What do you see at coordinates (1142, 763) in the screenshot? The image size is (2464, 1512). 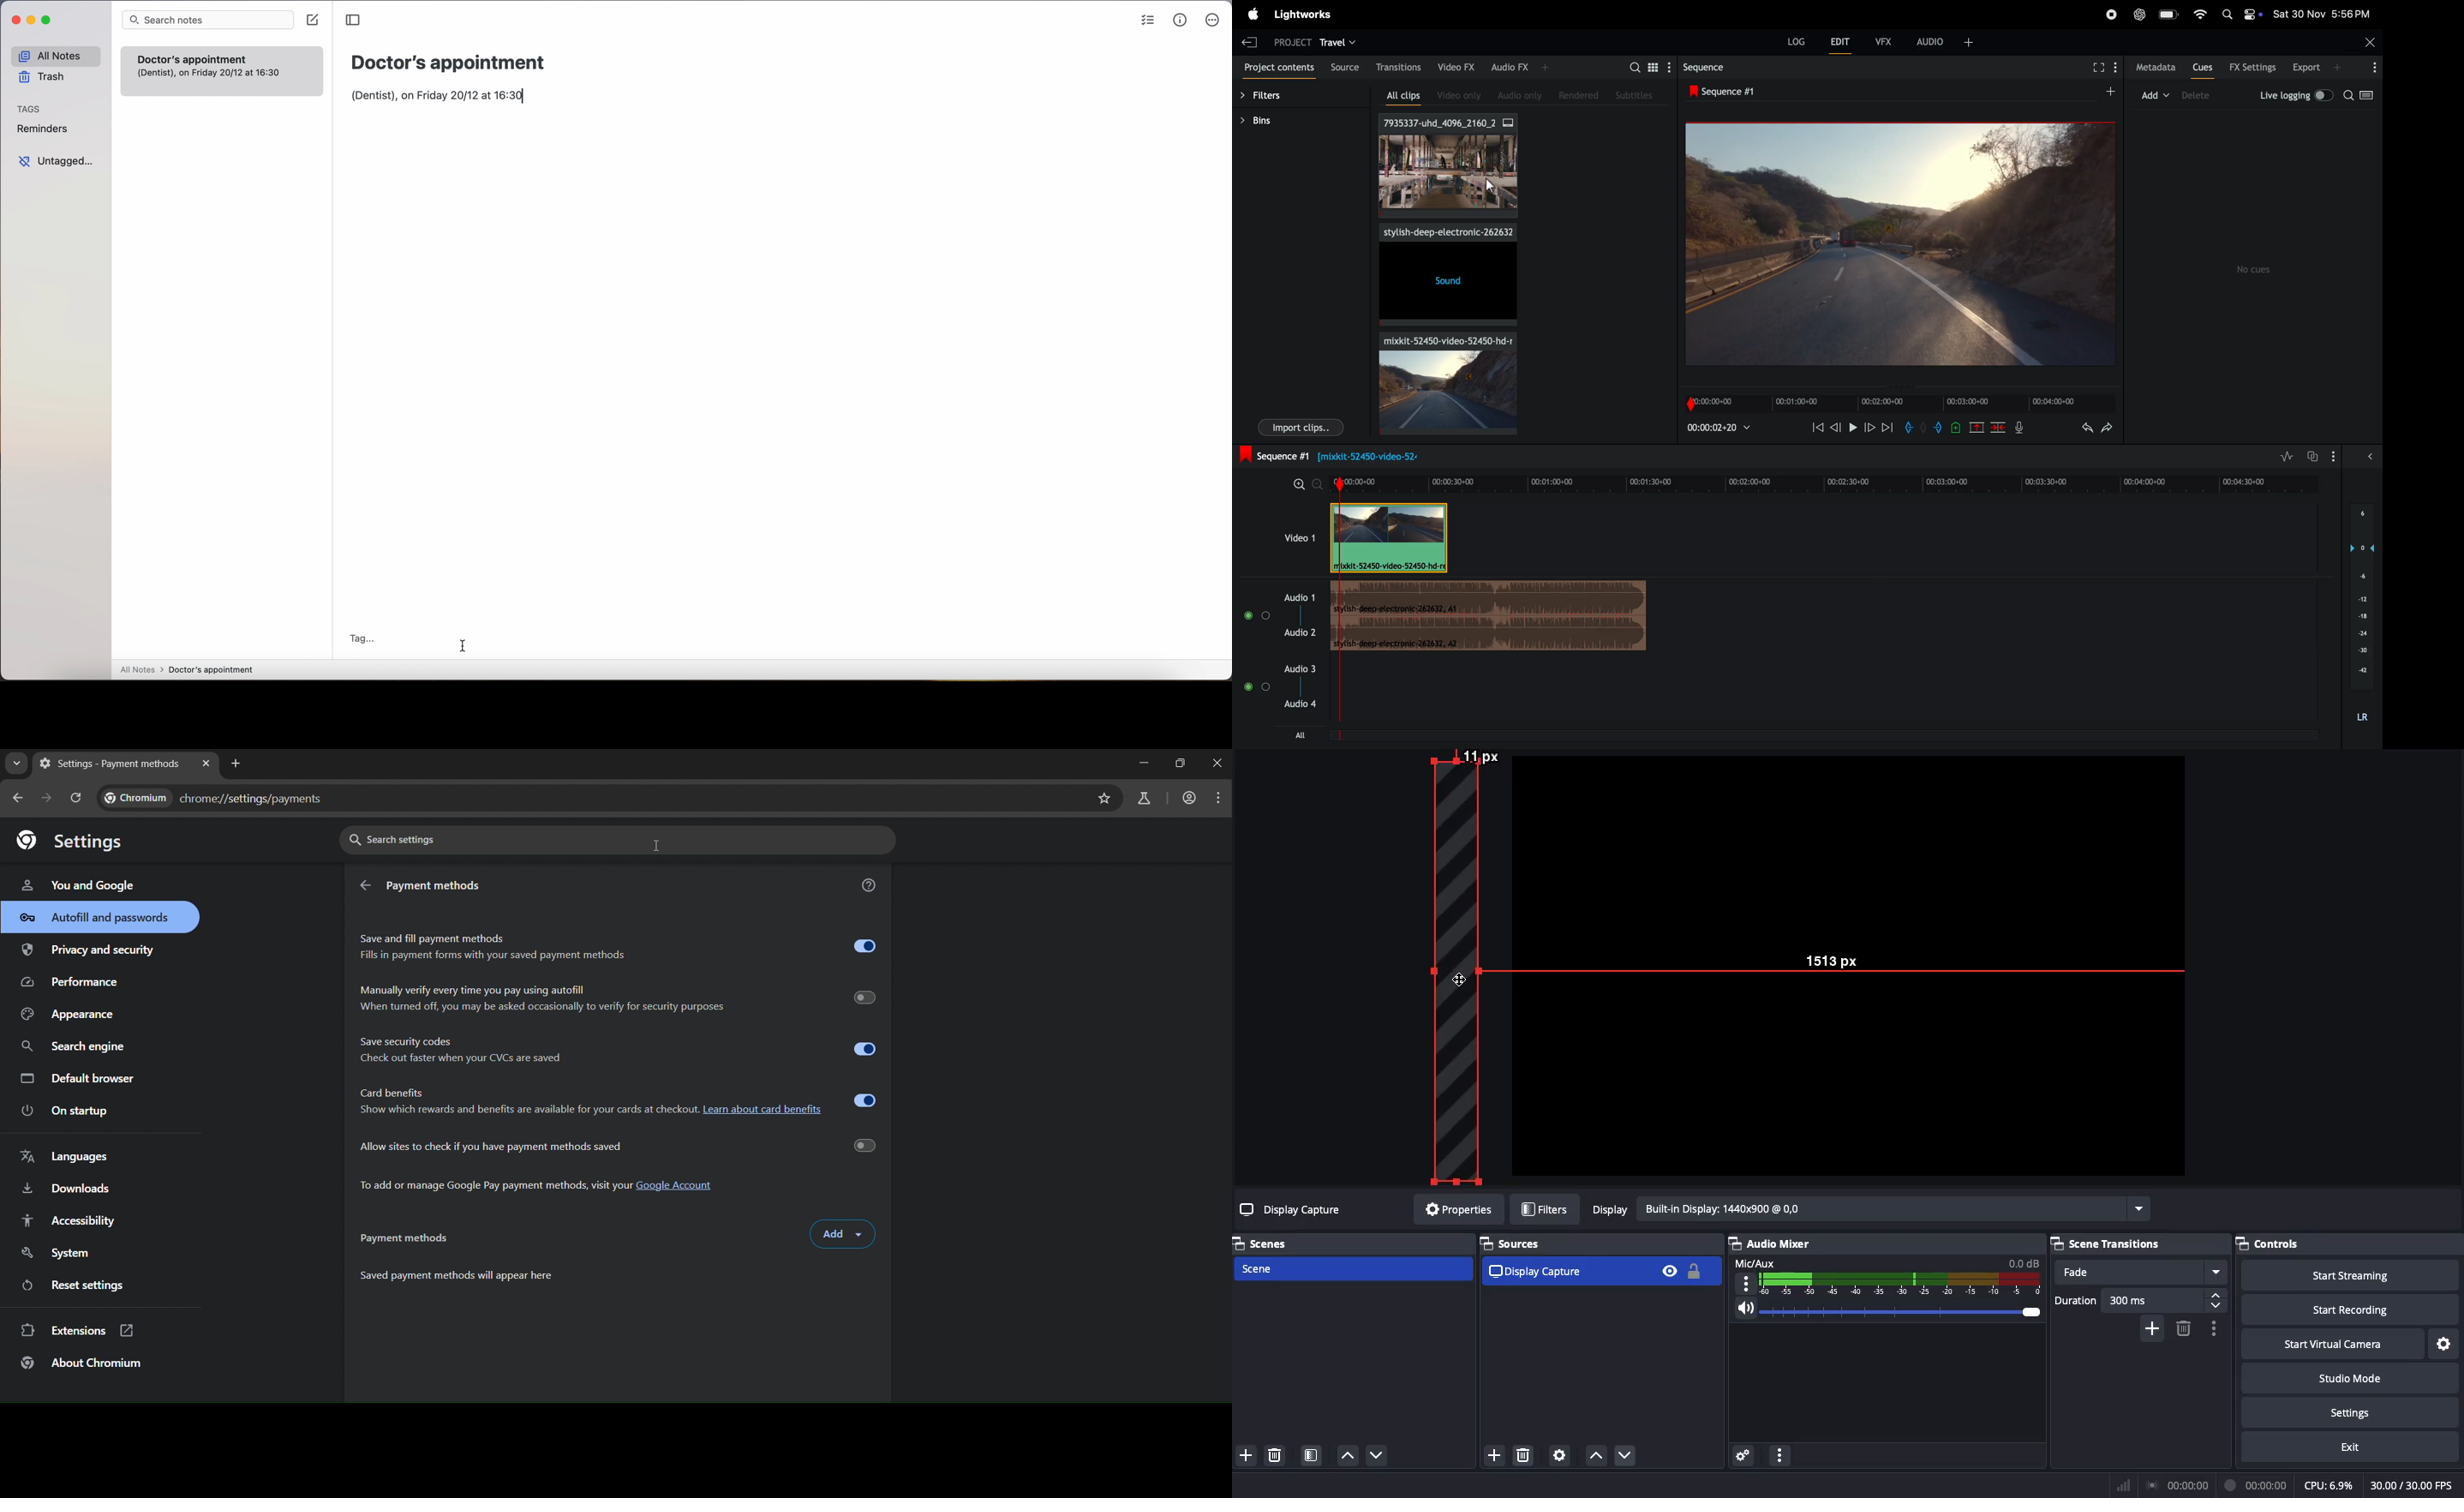 I see `minimize` at bounding box center [1142, 763].